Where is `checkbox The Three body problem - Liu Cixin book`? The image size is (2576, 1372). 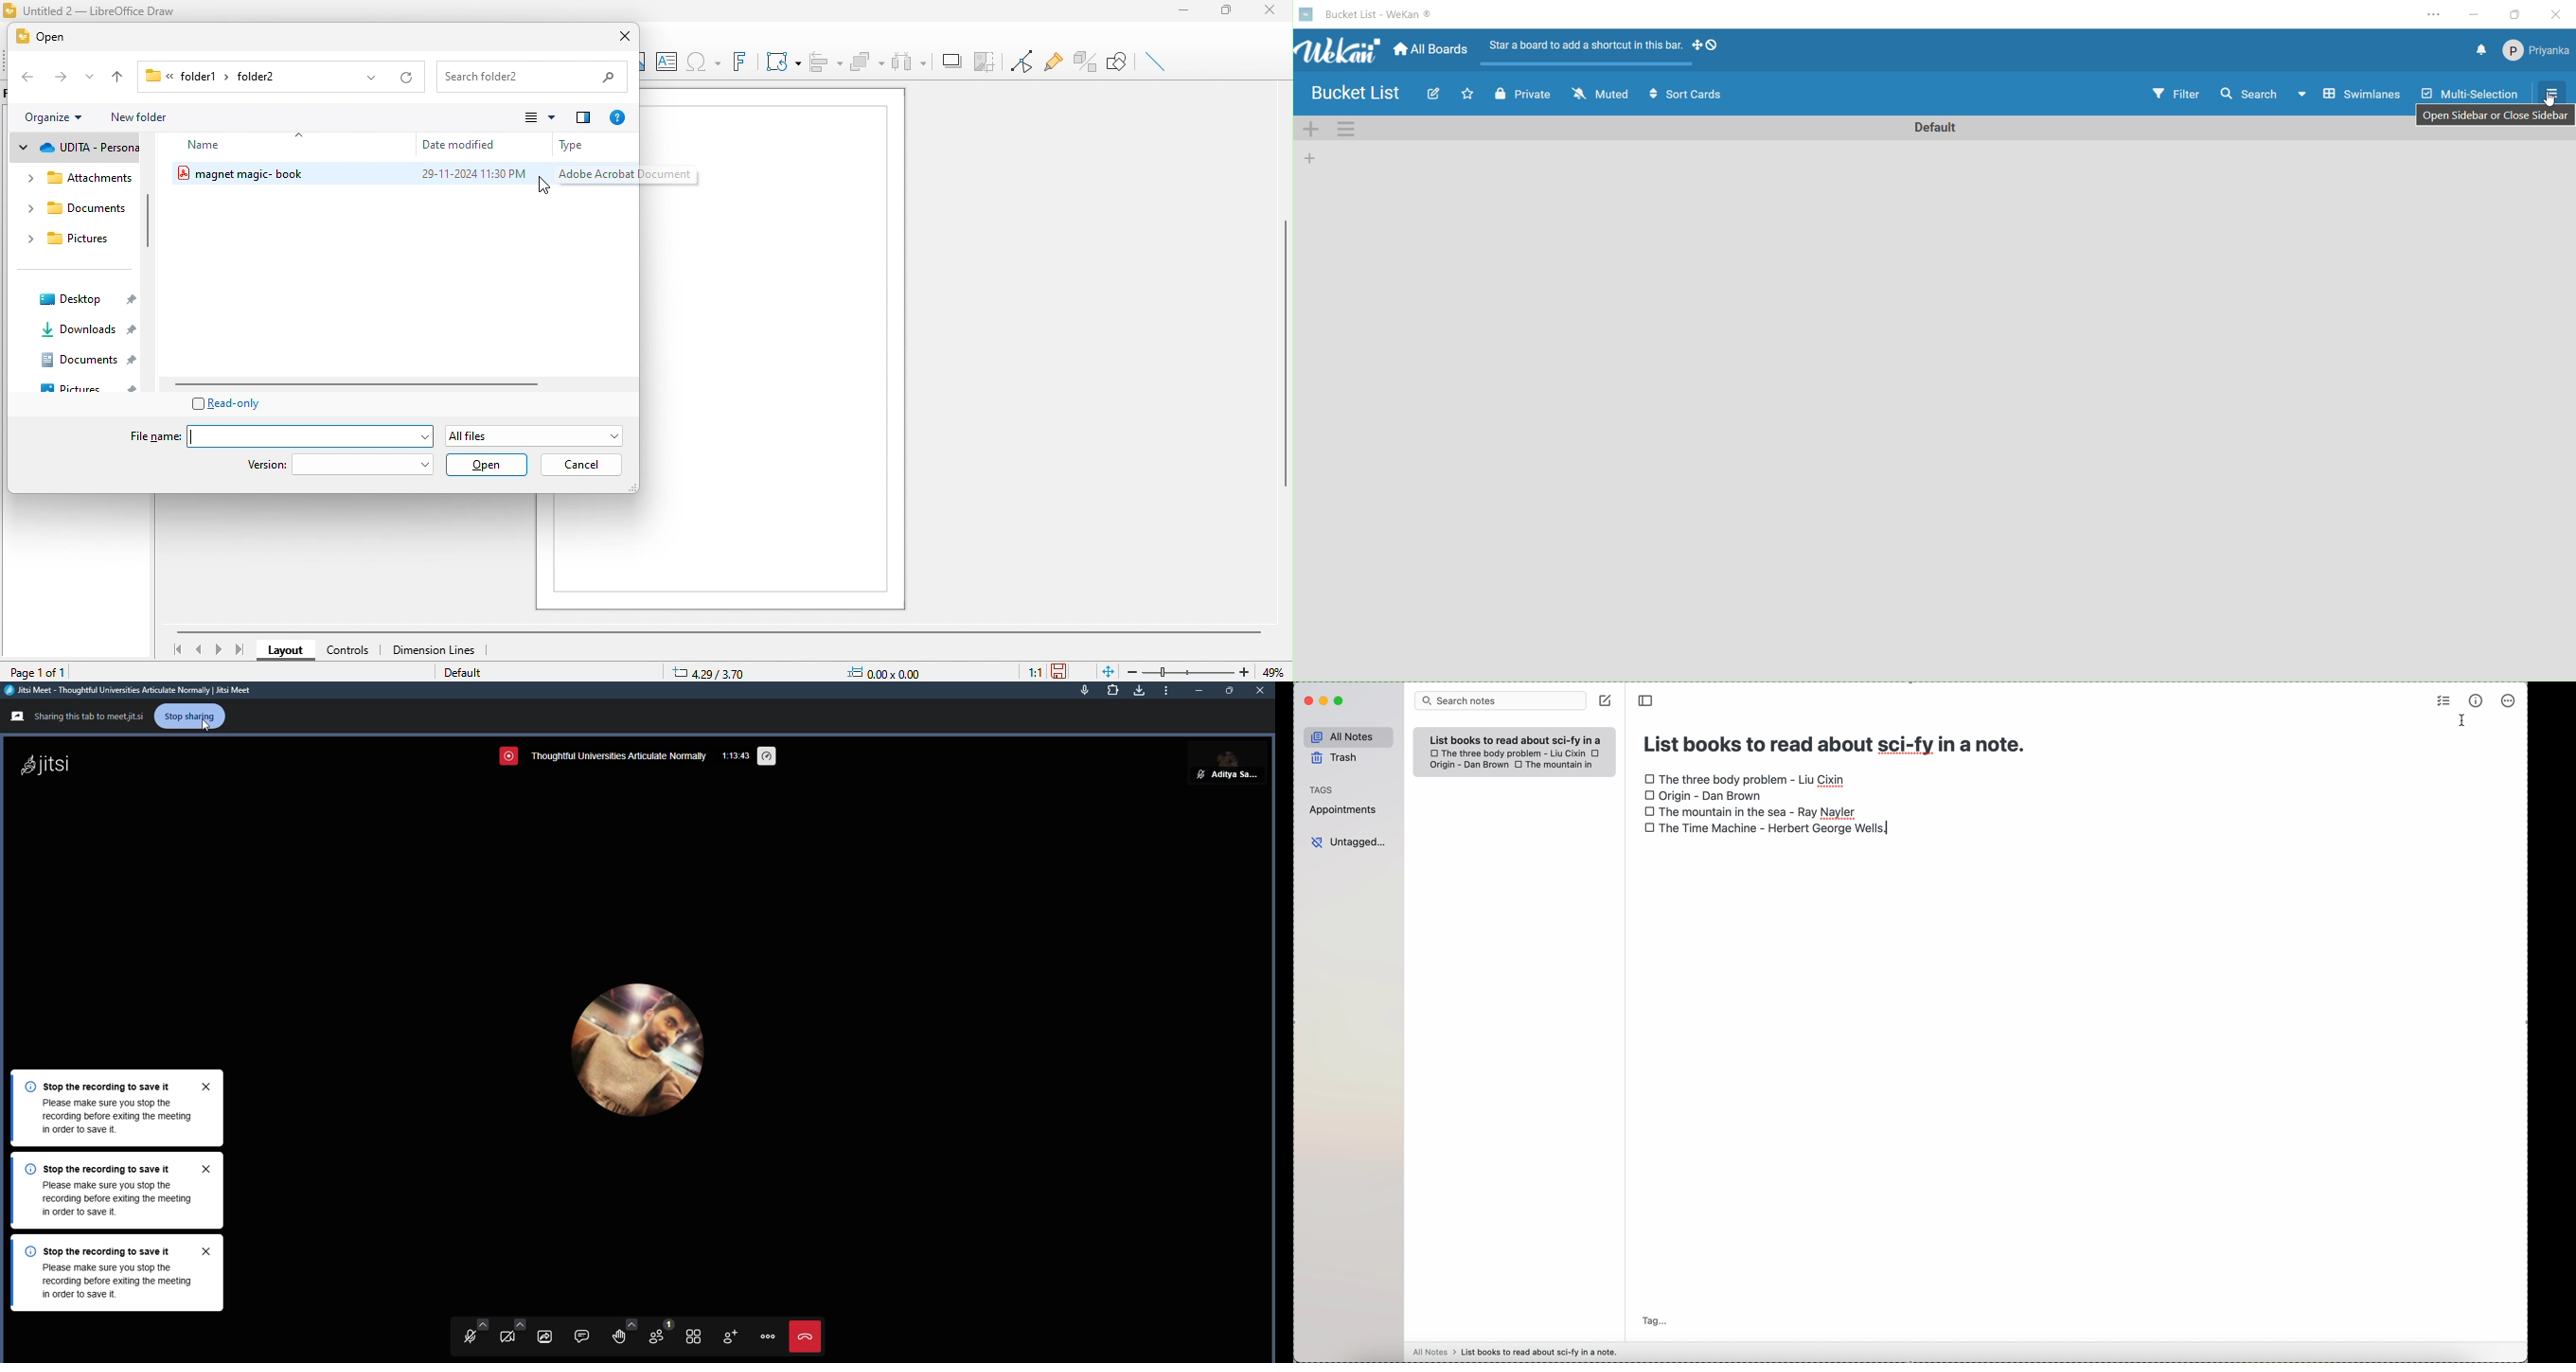 checkbox The Three body problem - Liu Cixin book is located at coordinates (1746, 777).